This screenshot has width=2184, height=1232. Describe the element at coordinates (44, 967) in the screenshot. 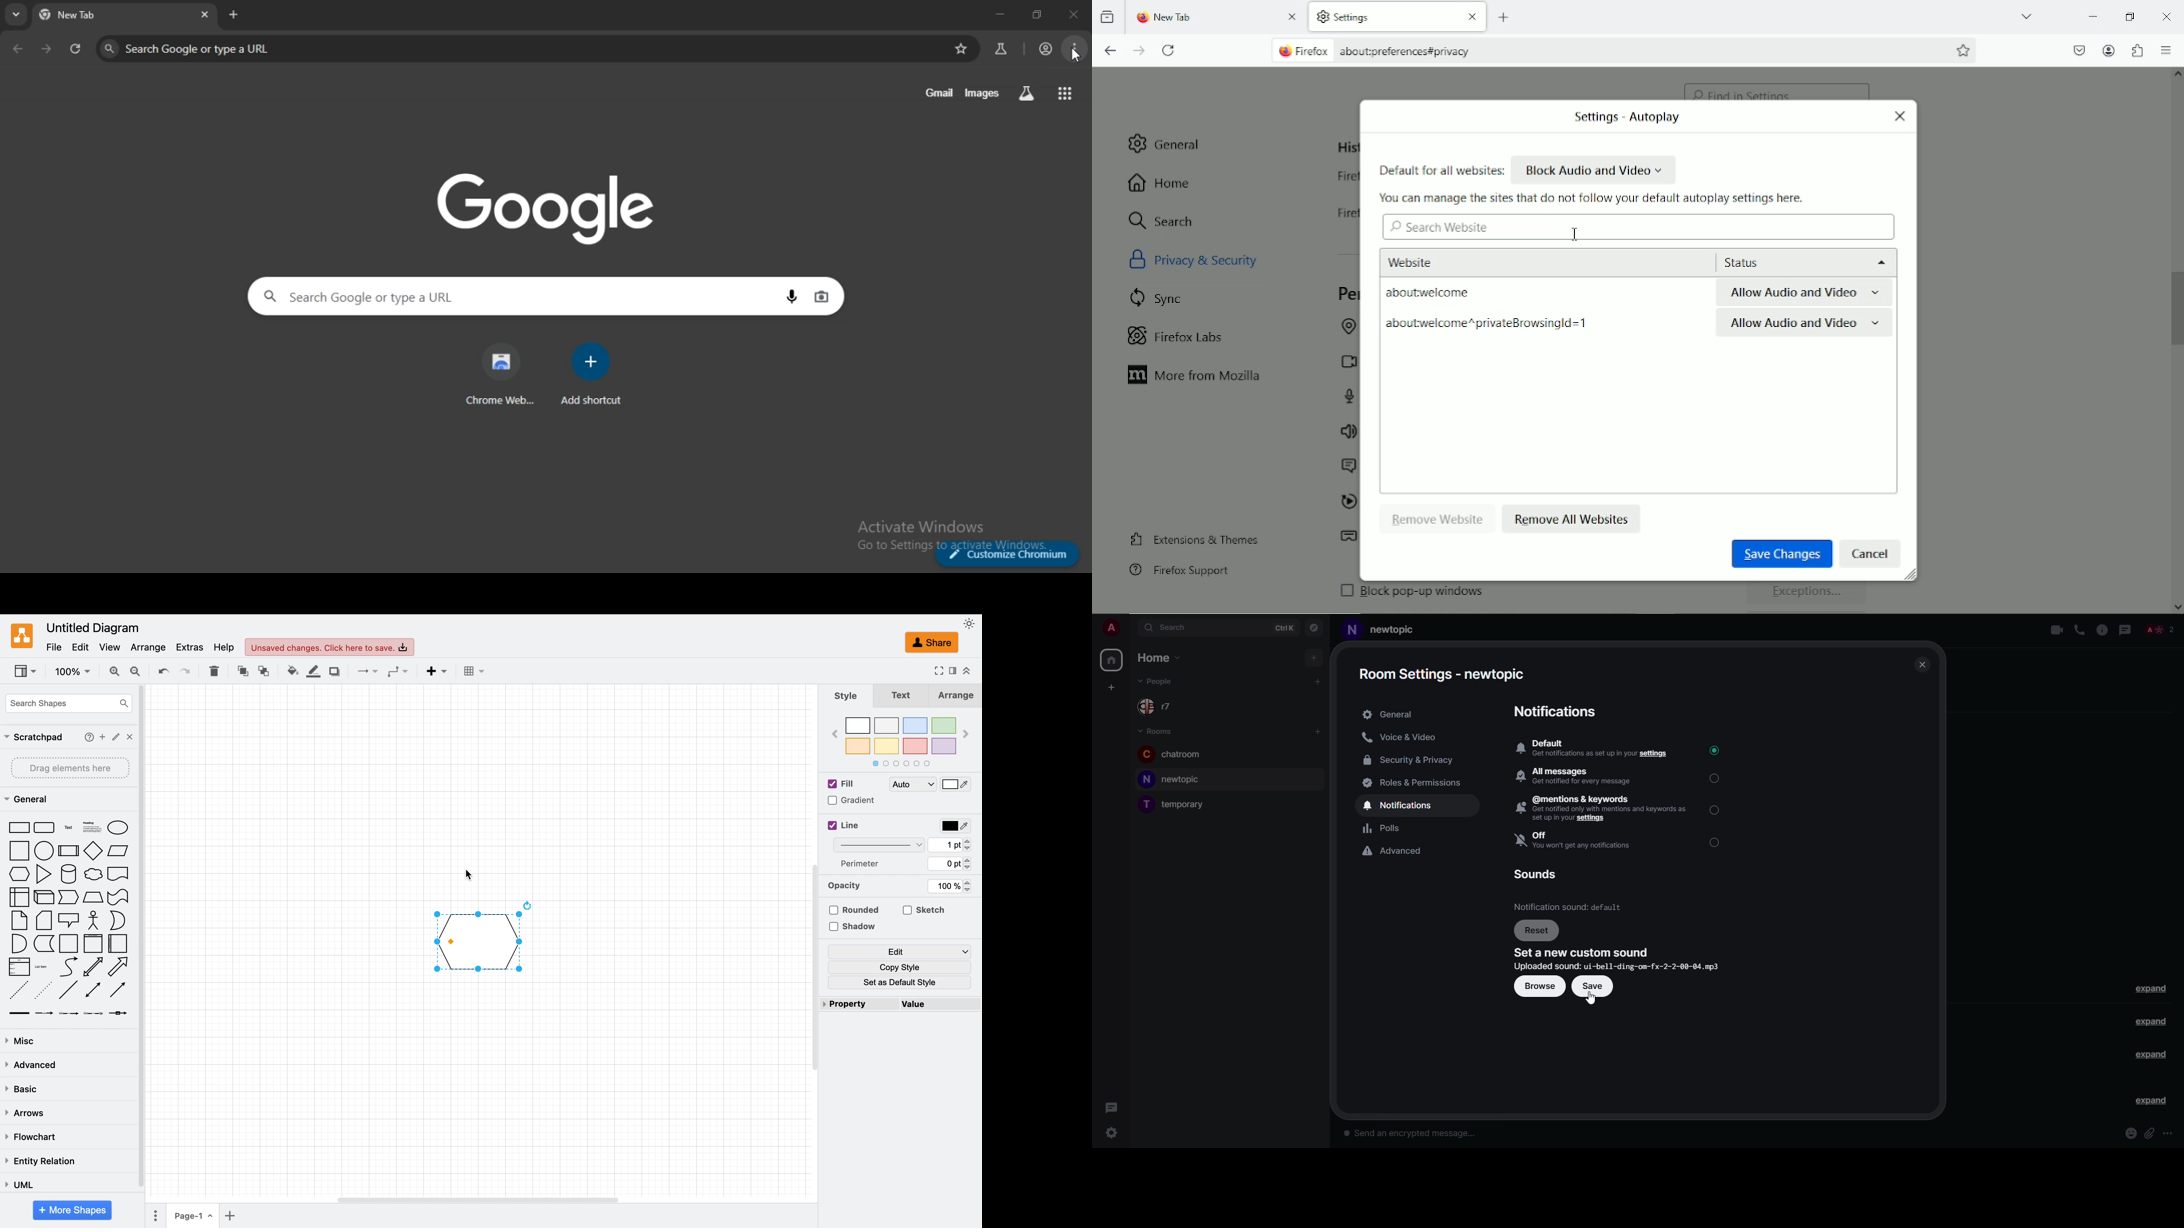

I see `list item` at that location.